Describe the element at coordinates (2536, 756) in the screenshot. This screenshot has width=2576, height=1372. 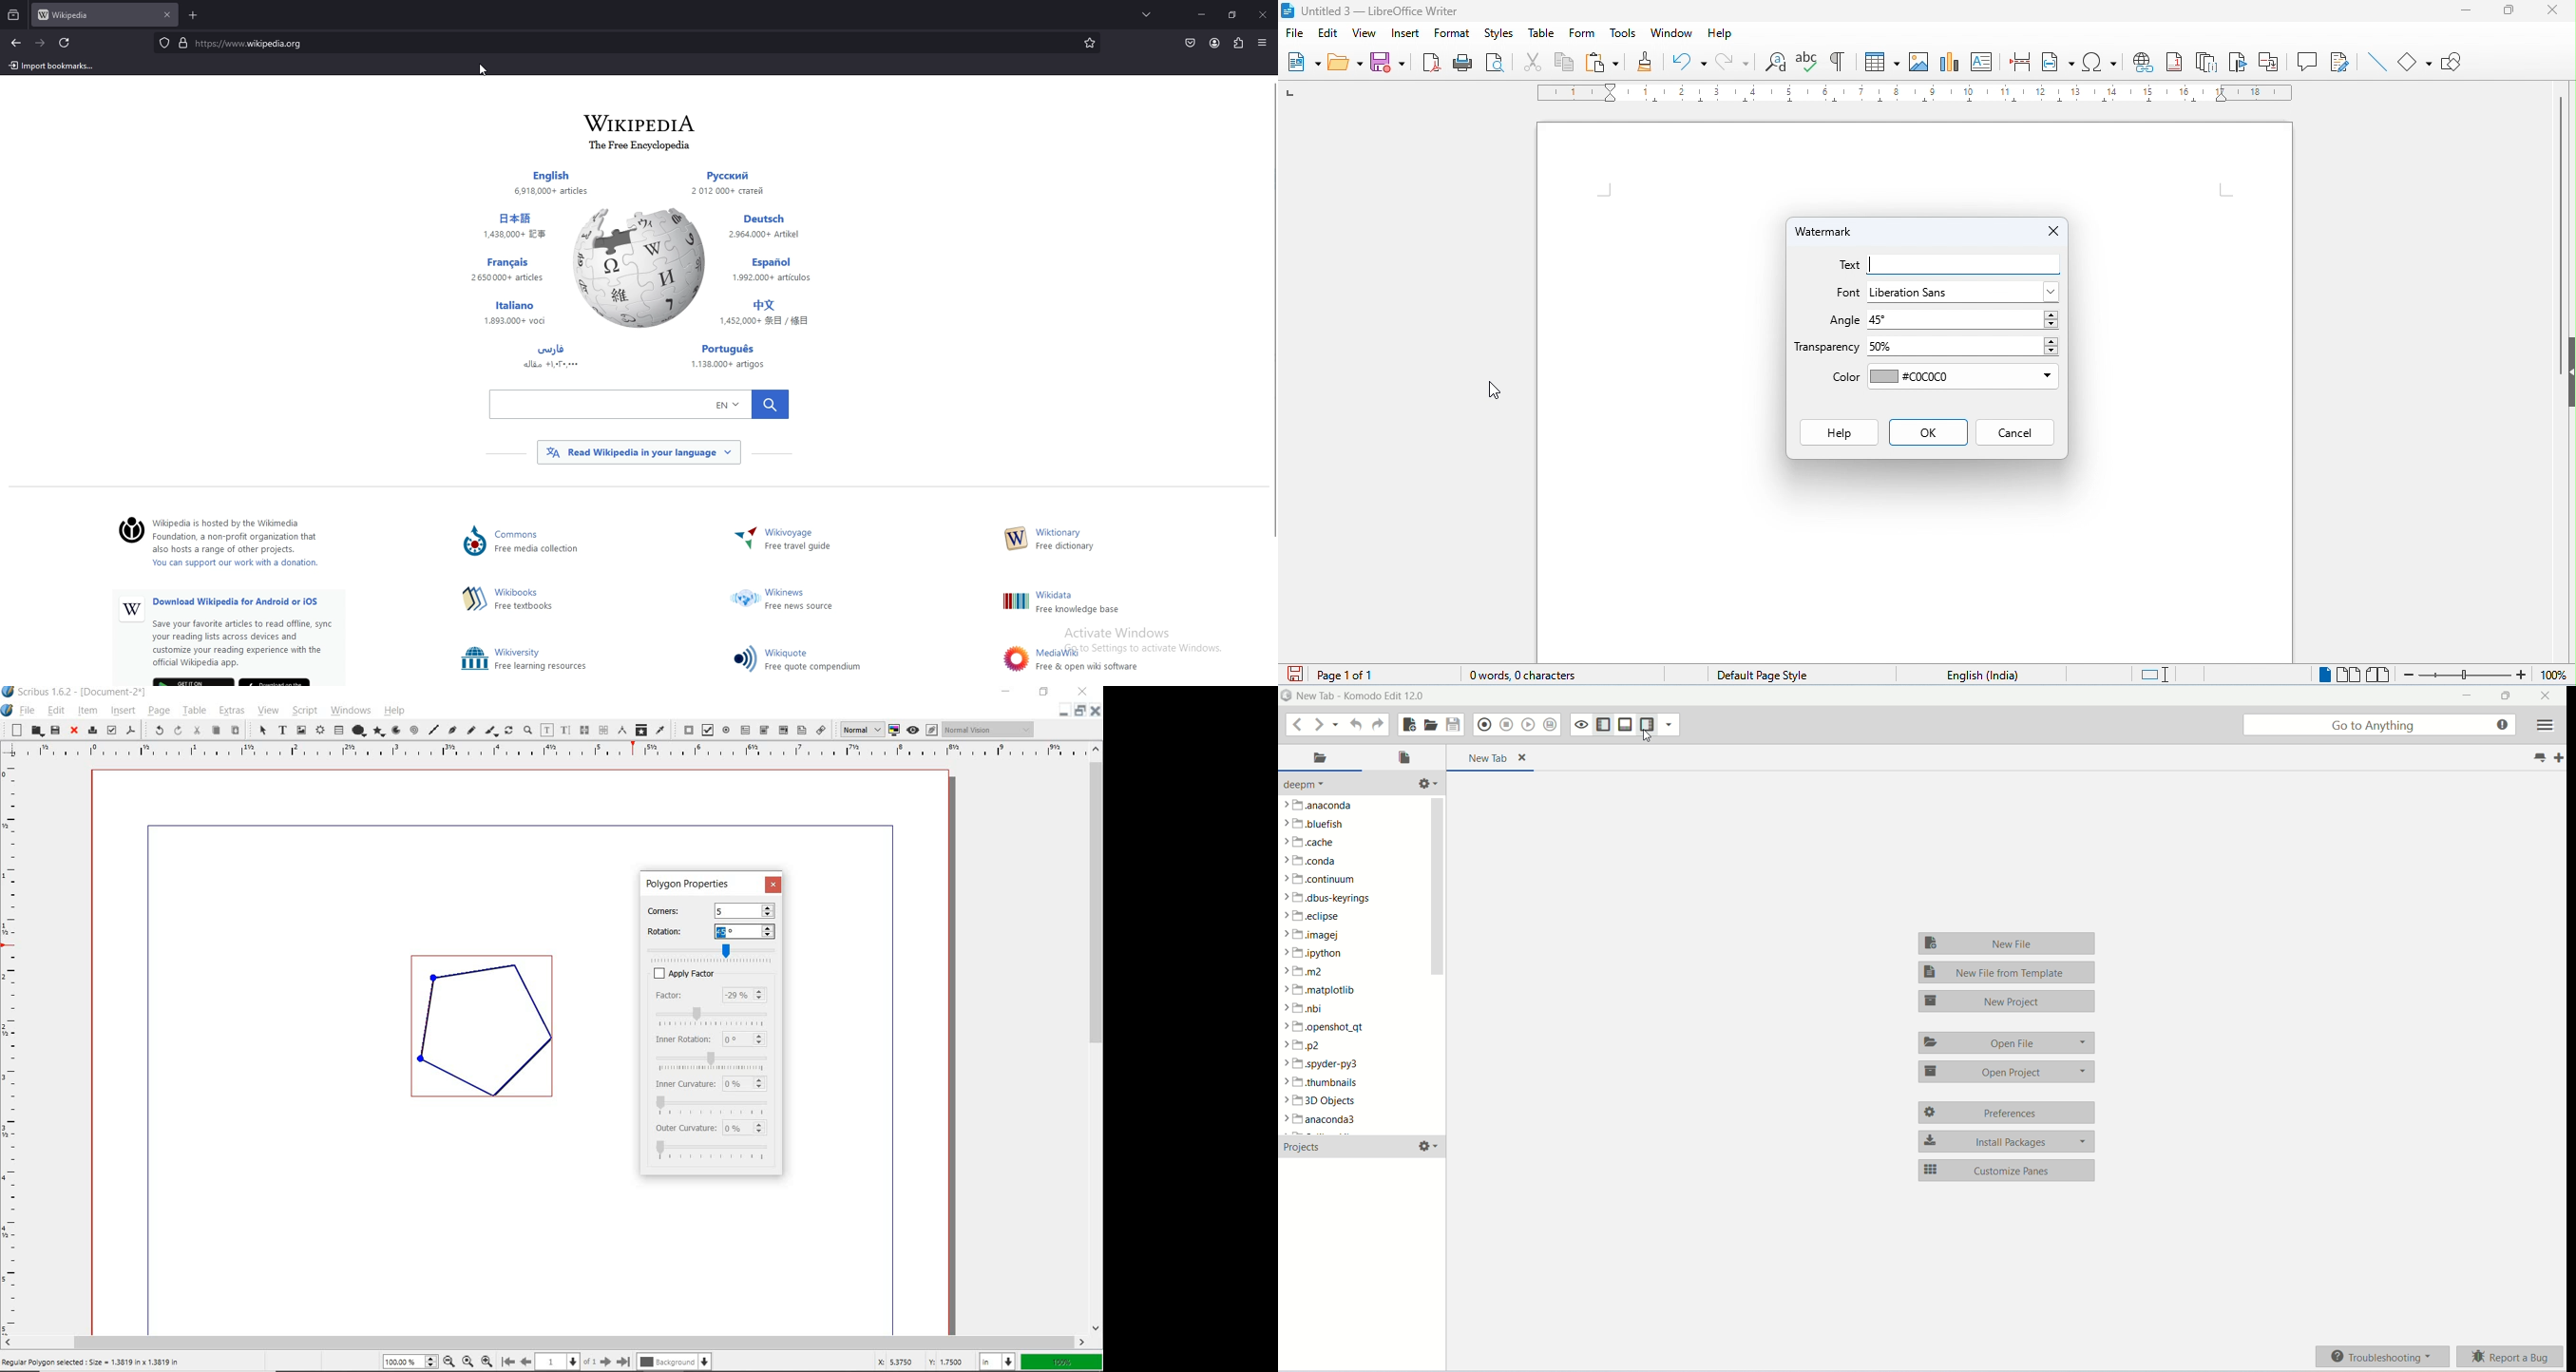
I see `list tabs` at that location.